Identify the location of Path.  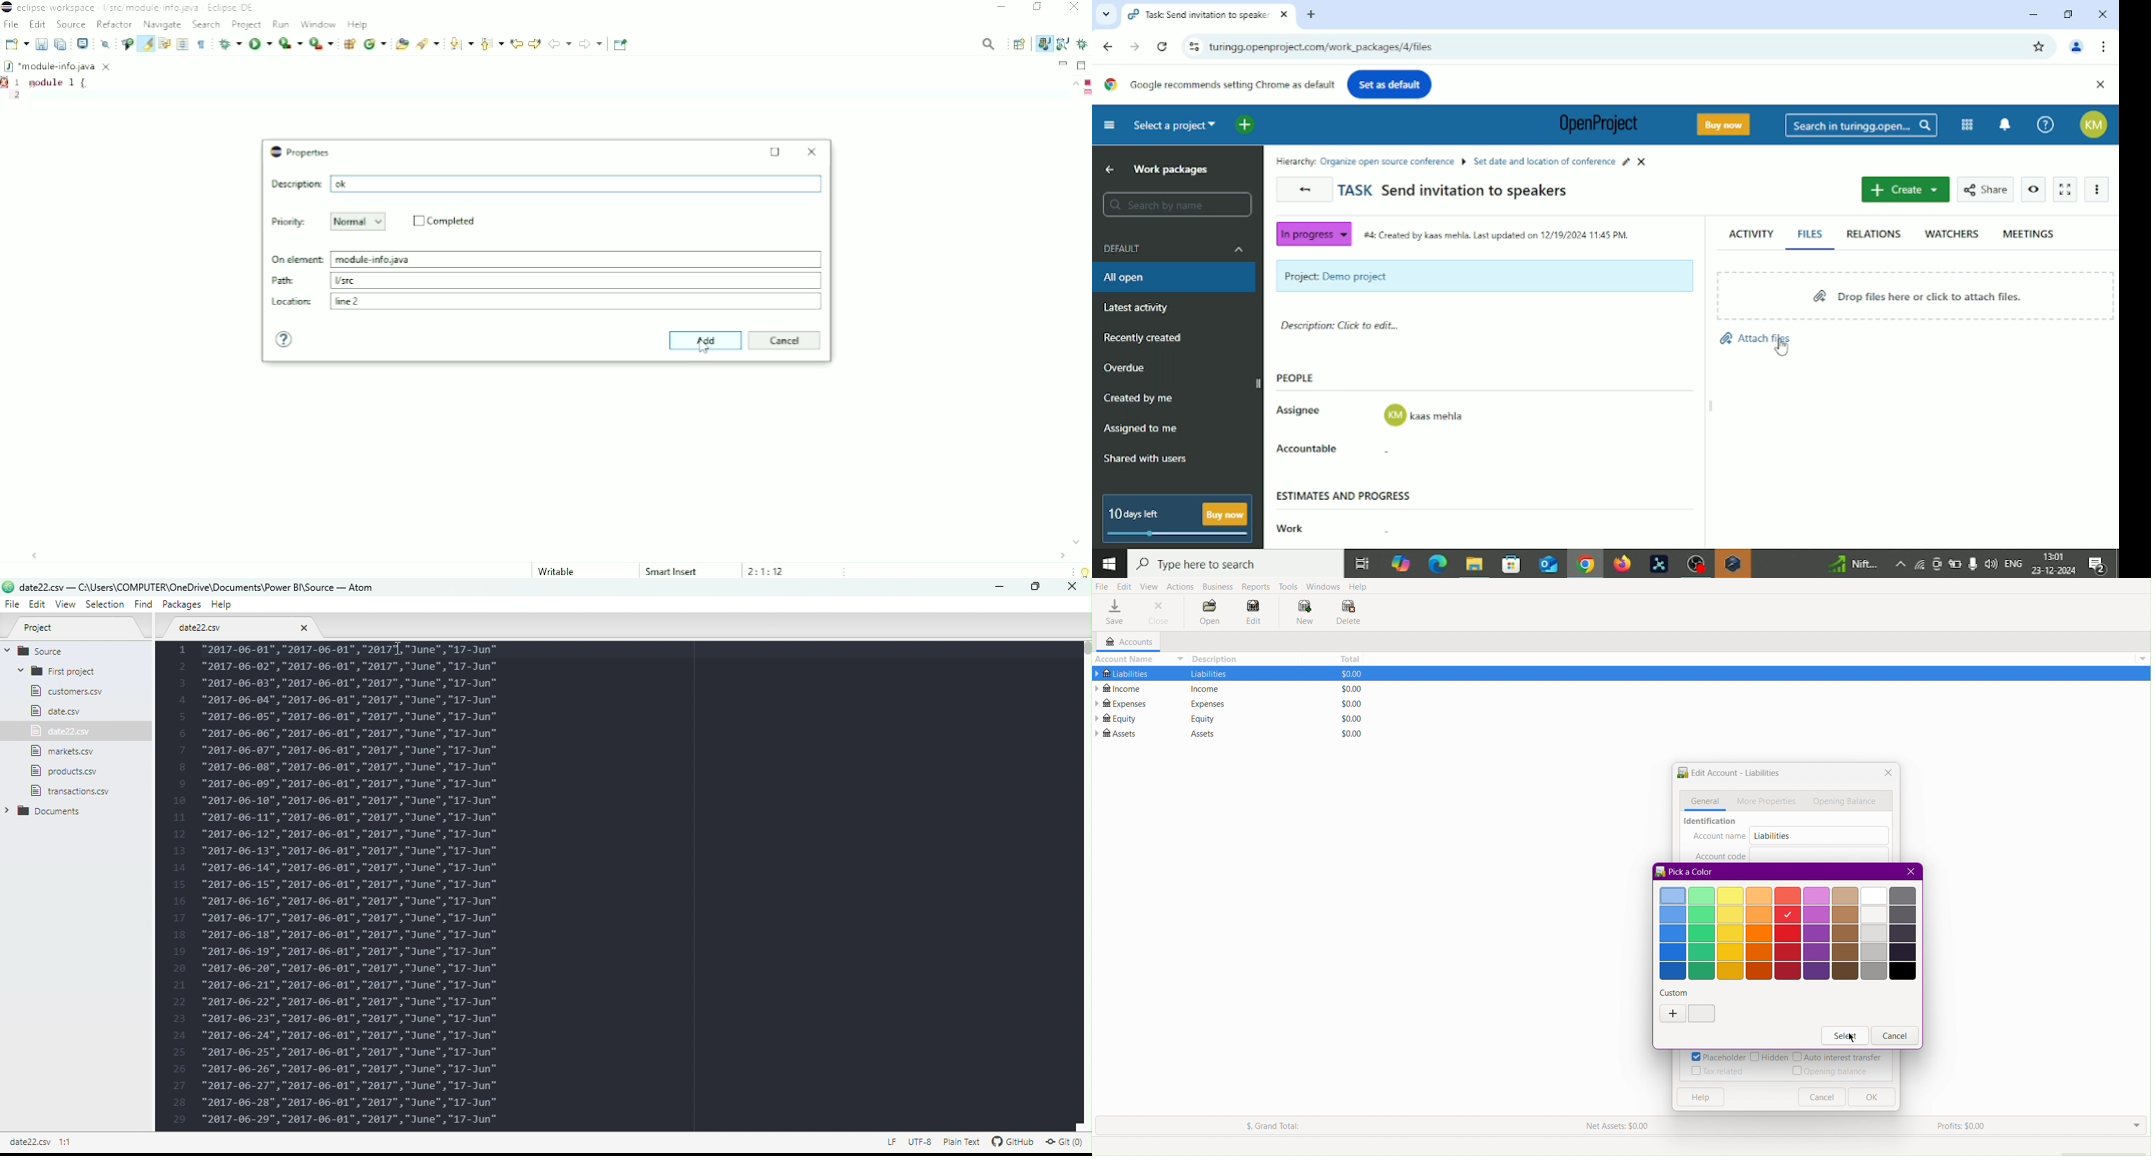
(547, 281).